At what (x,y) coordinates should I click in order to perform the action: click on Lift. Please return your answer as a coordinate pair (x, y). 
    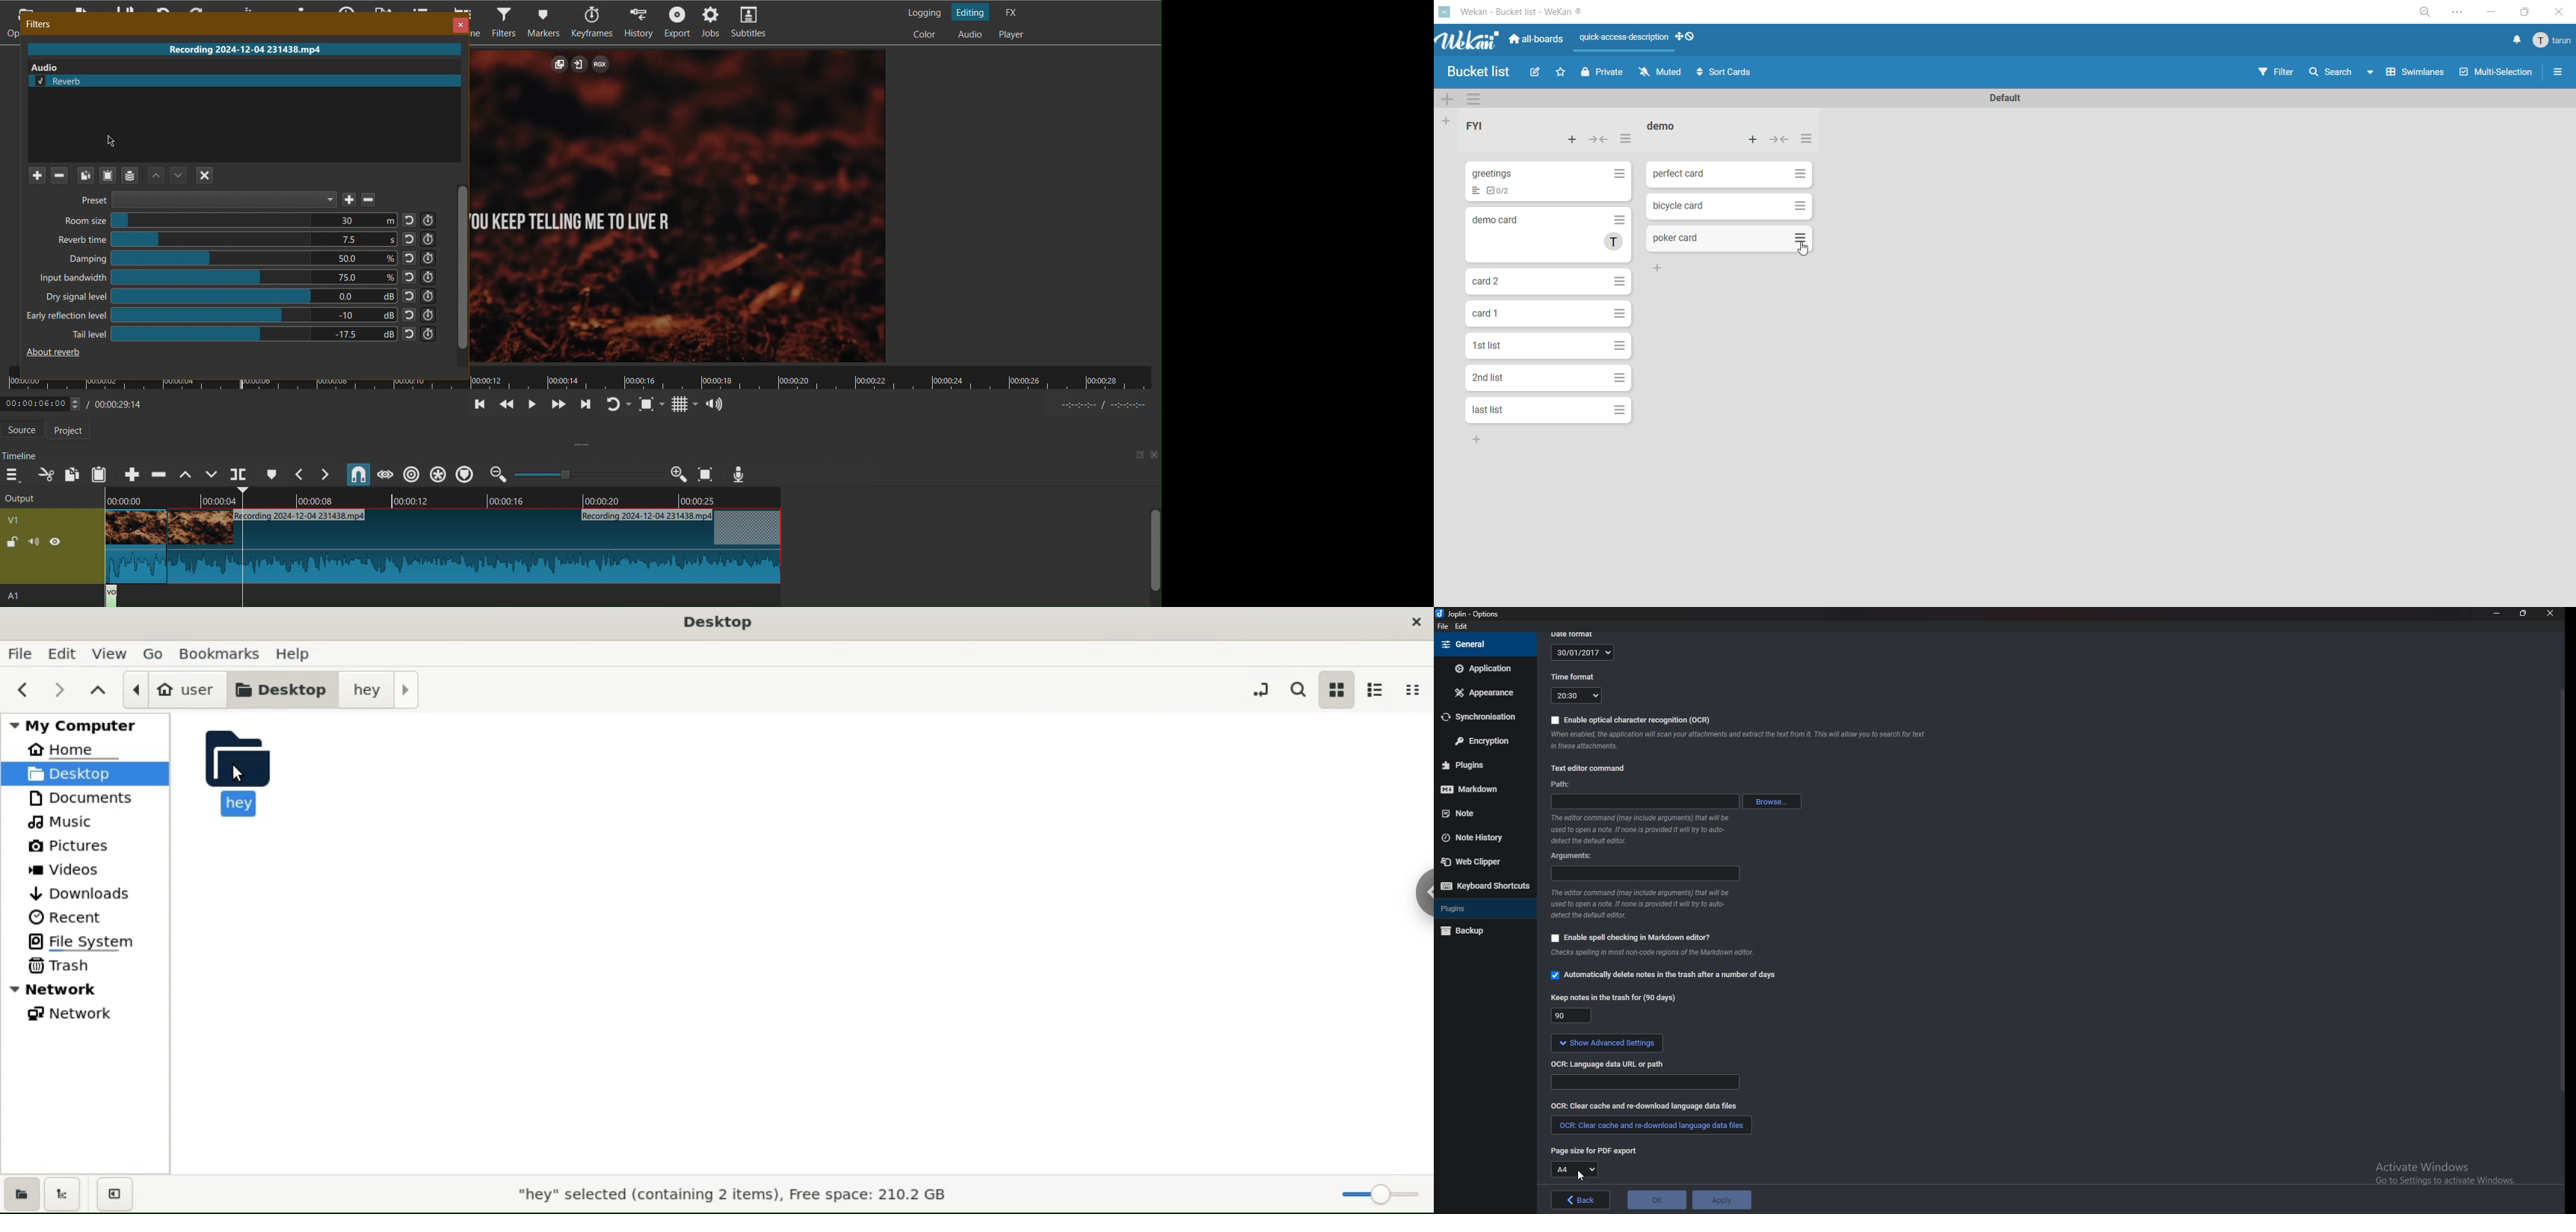
    Looking at the image, I should click on (184, 474).